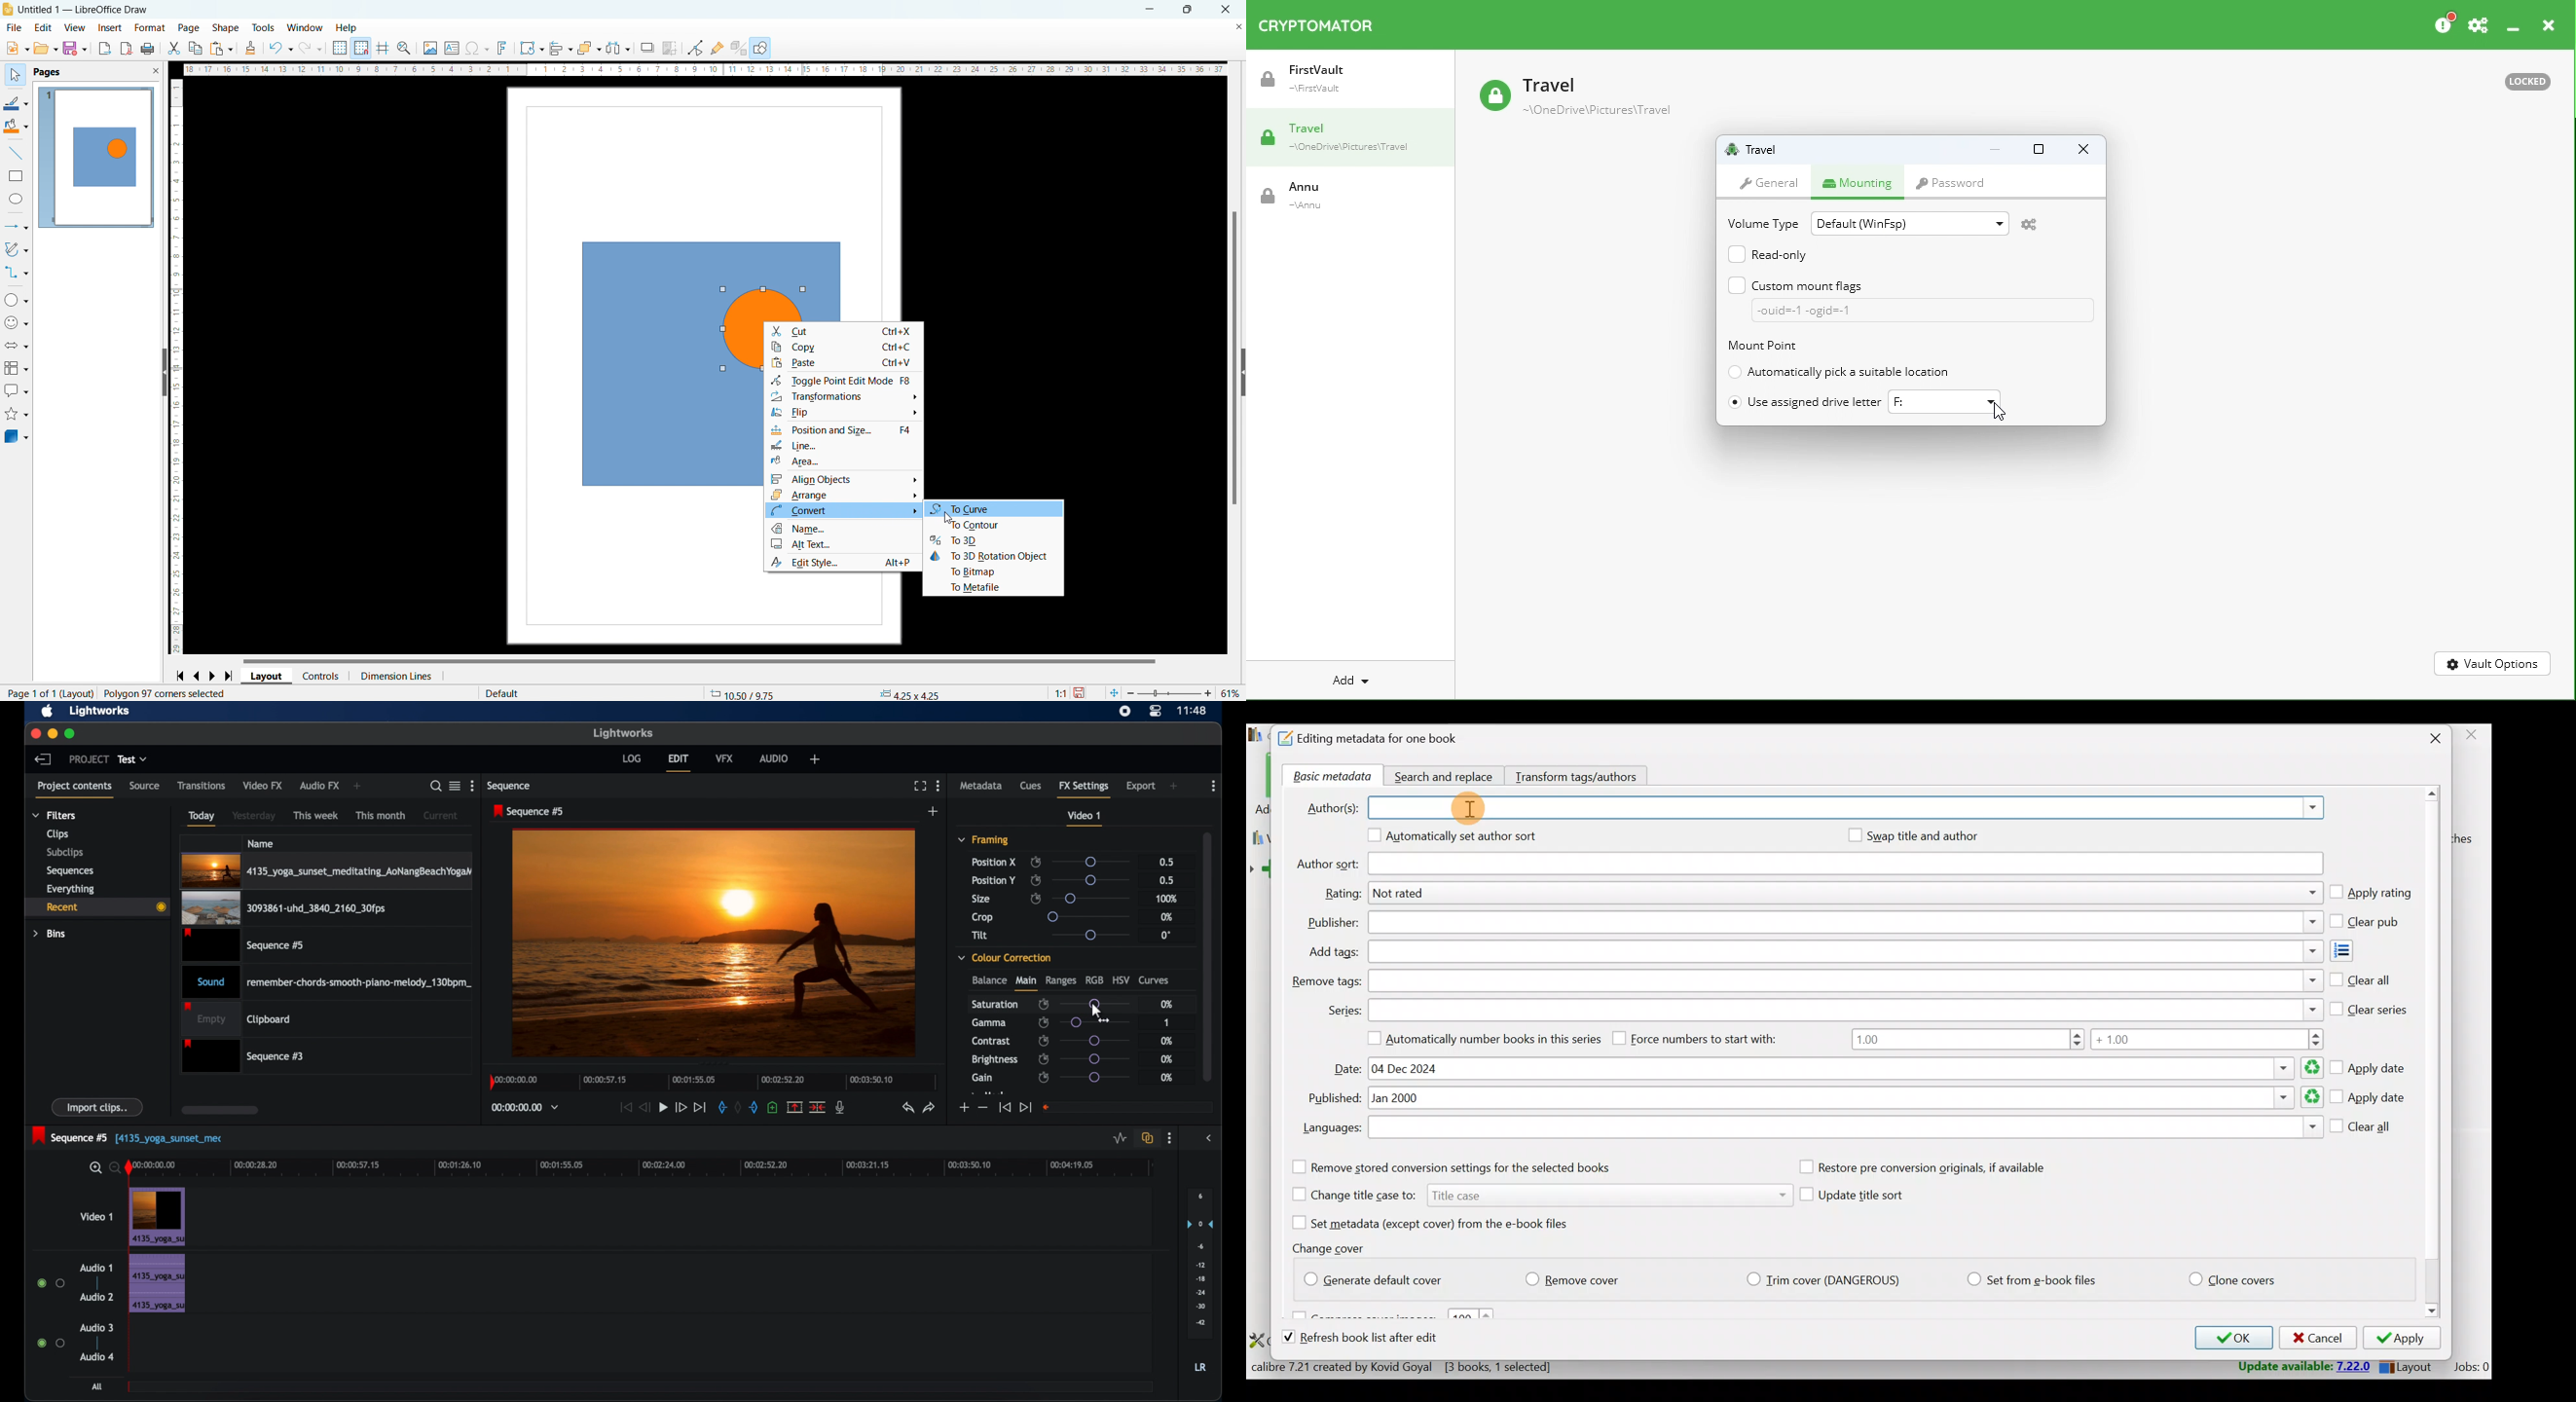  I want to click on audio clip, so click(327, 981).